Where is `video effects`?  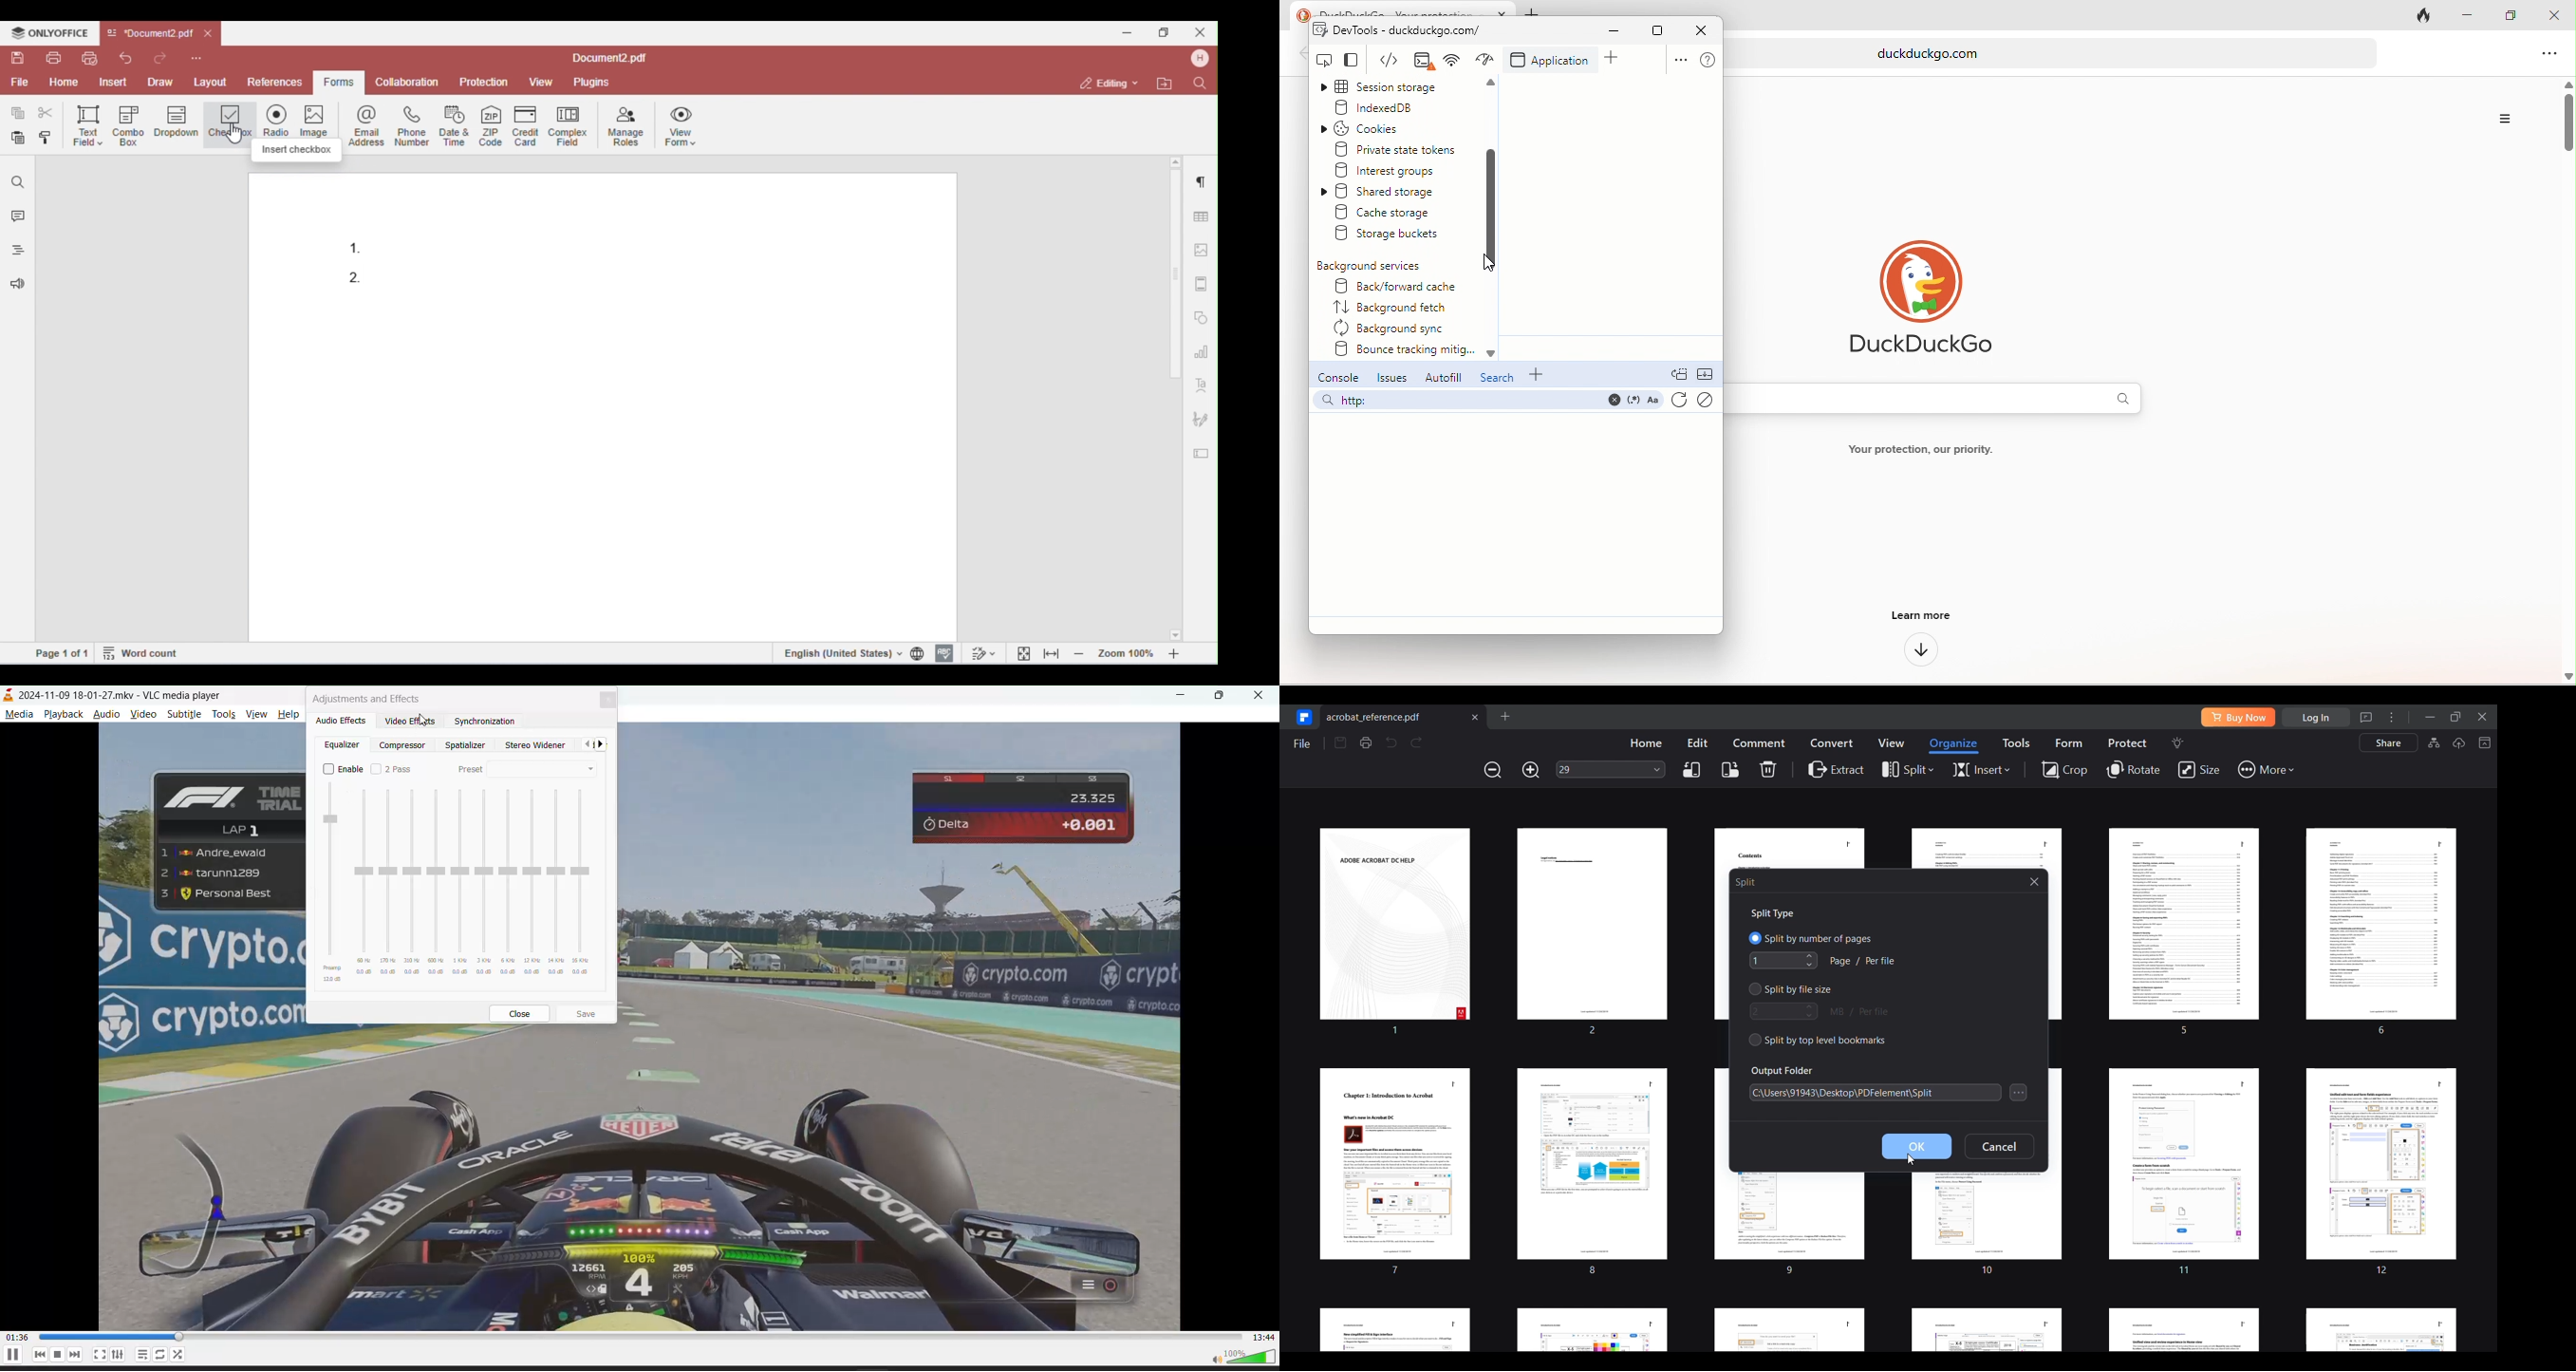 video effects is located at coordinates (414, 720).